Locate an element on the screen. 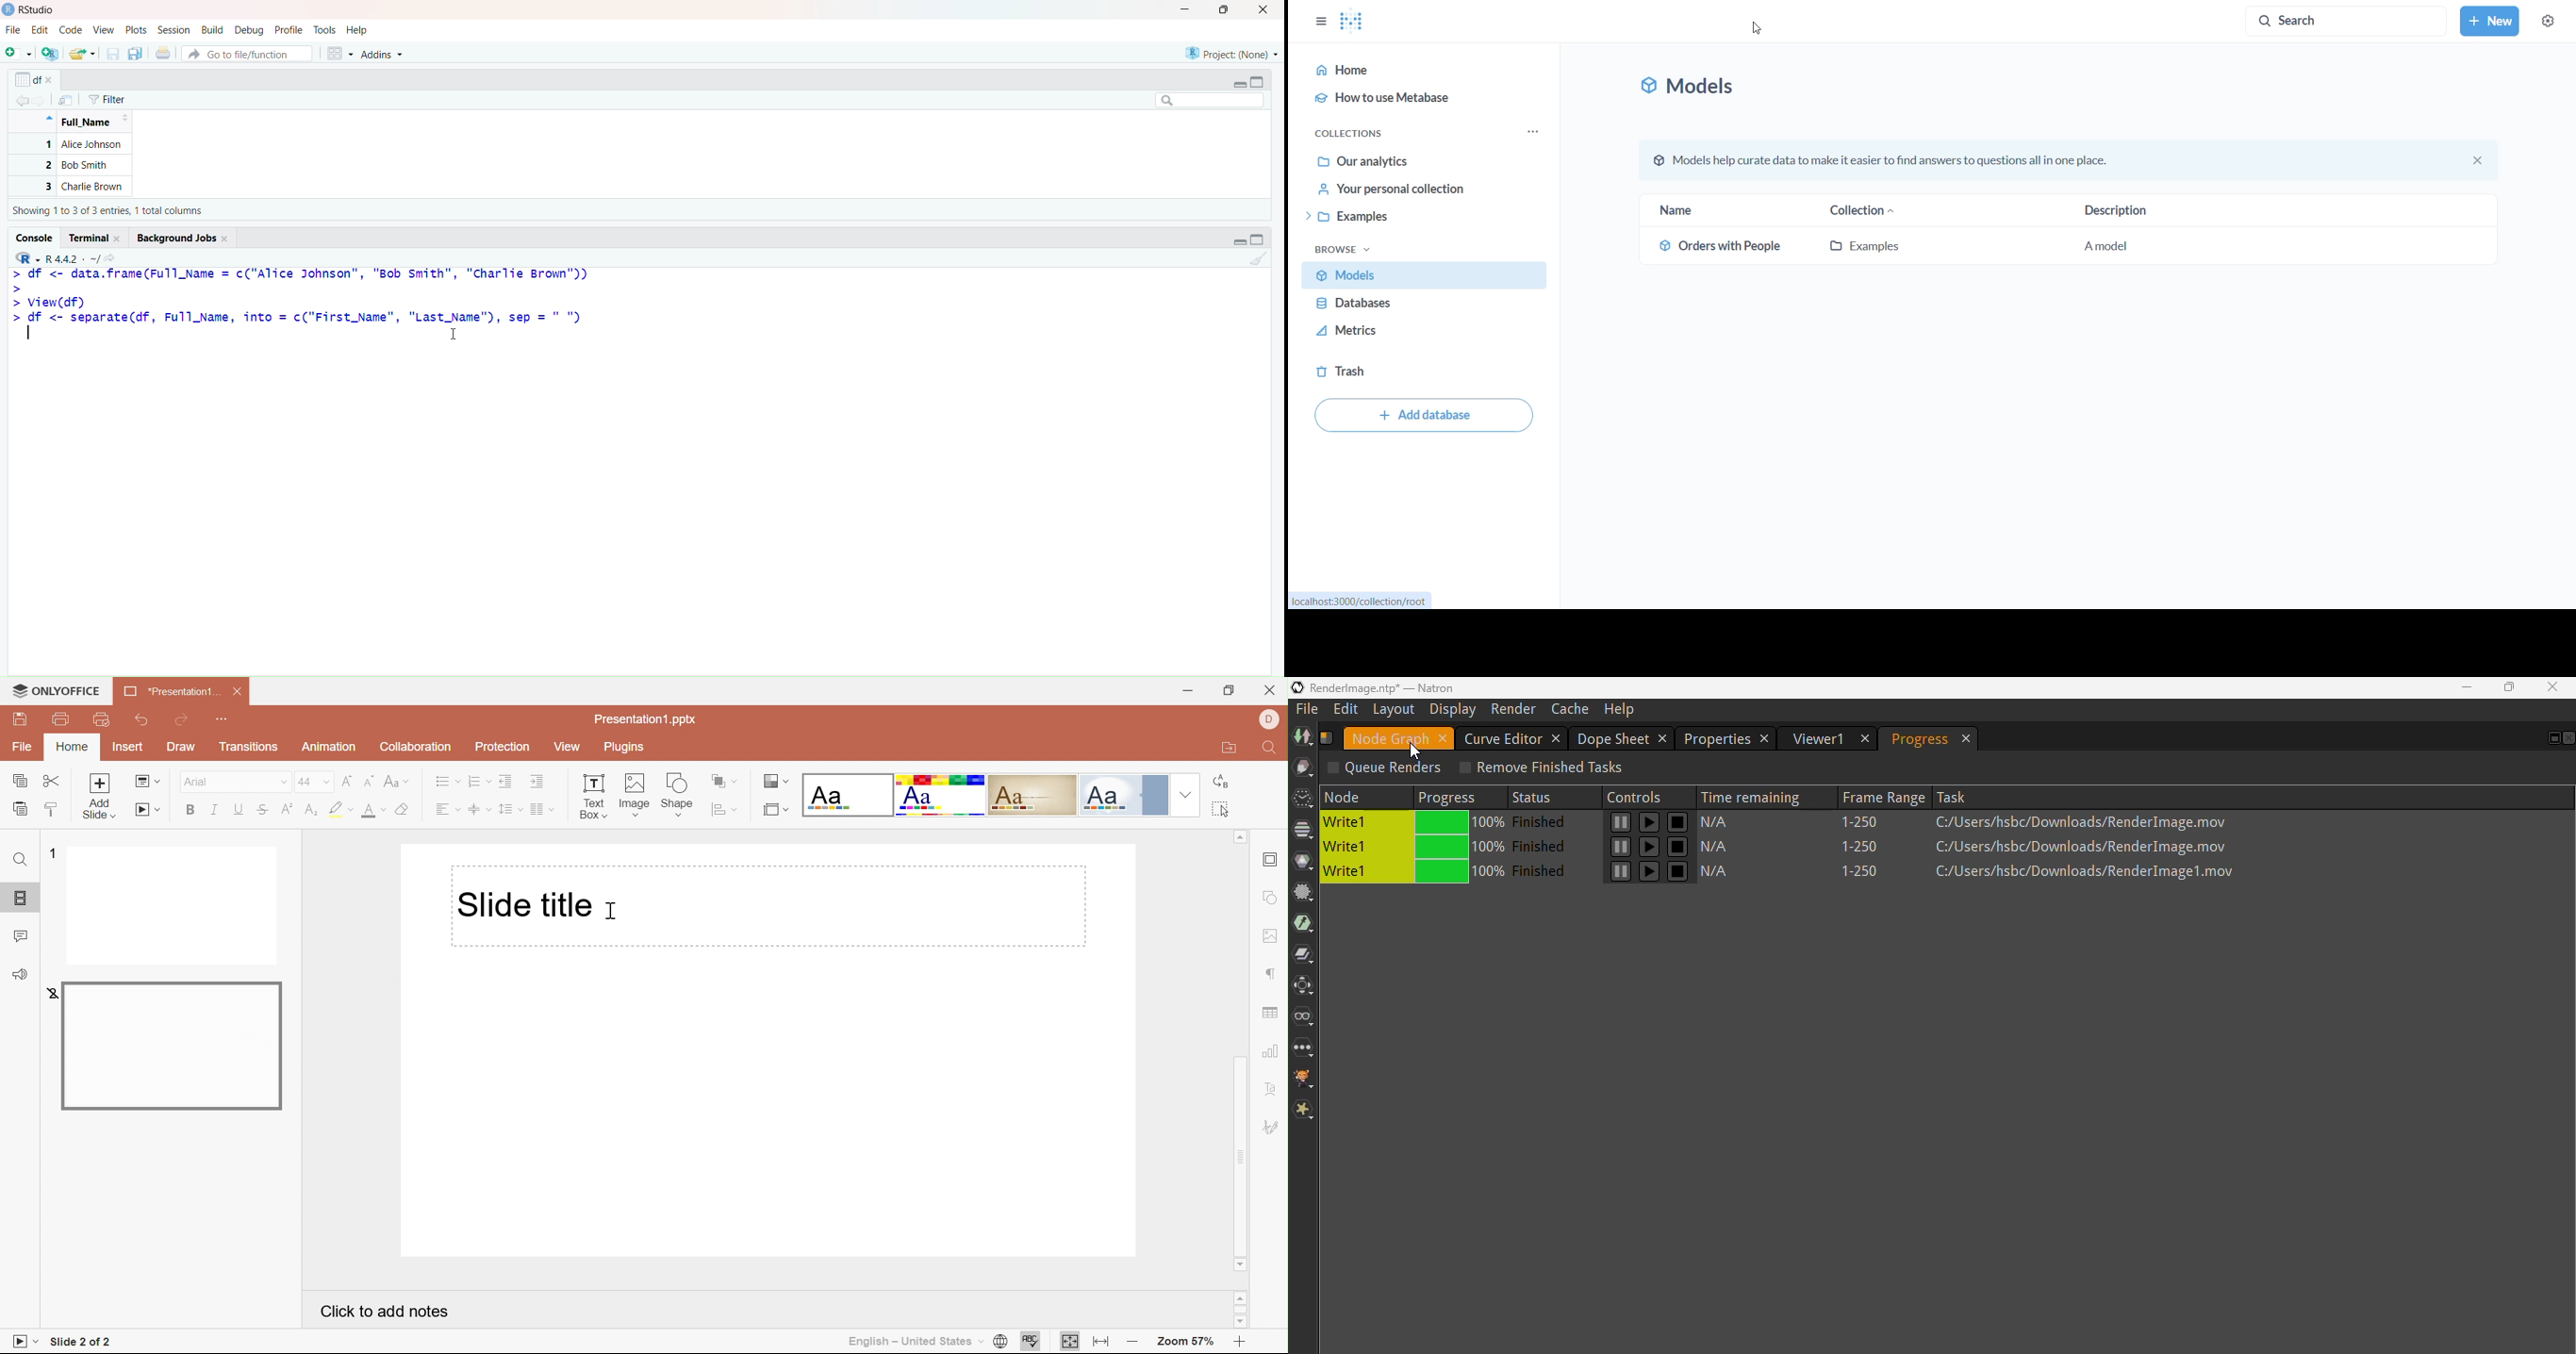 This screenshot has height=1372, width=2576. task location is located at coordinates (2087, 822).